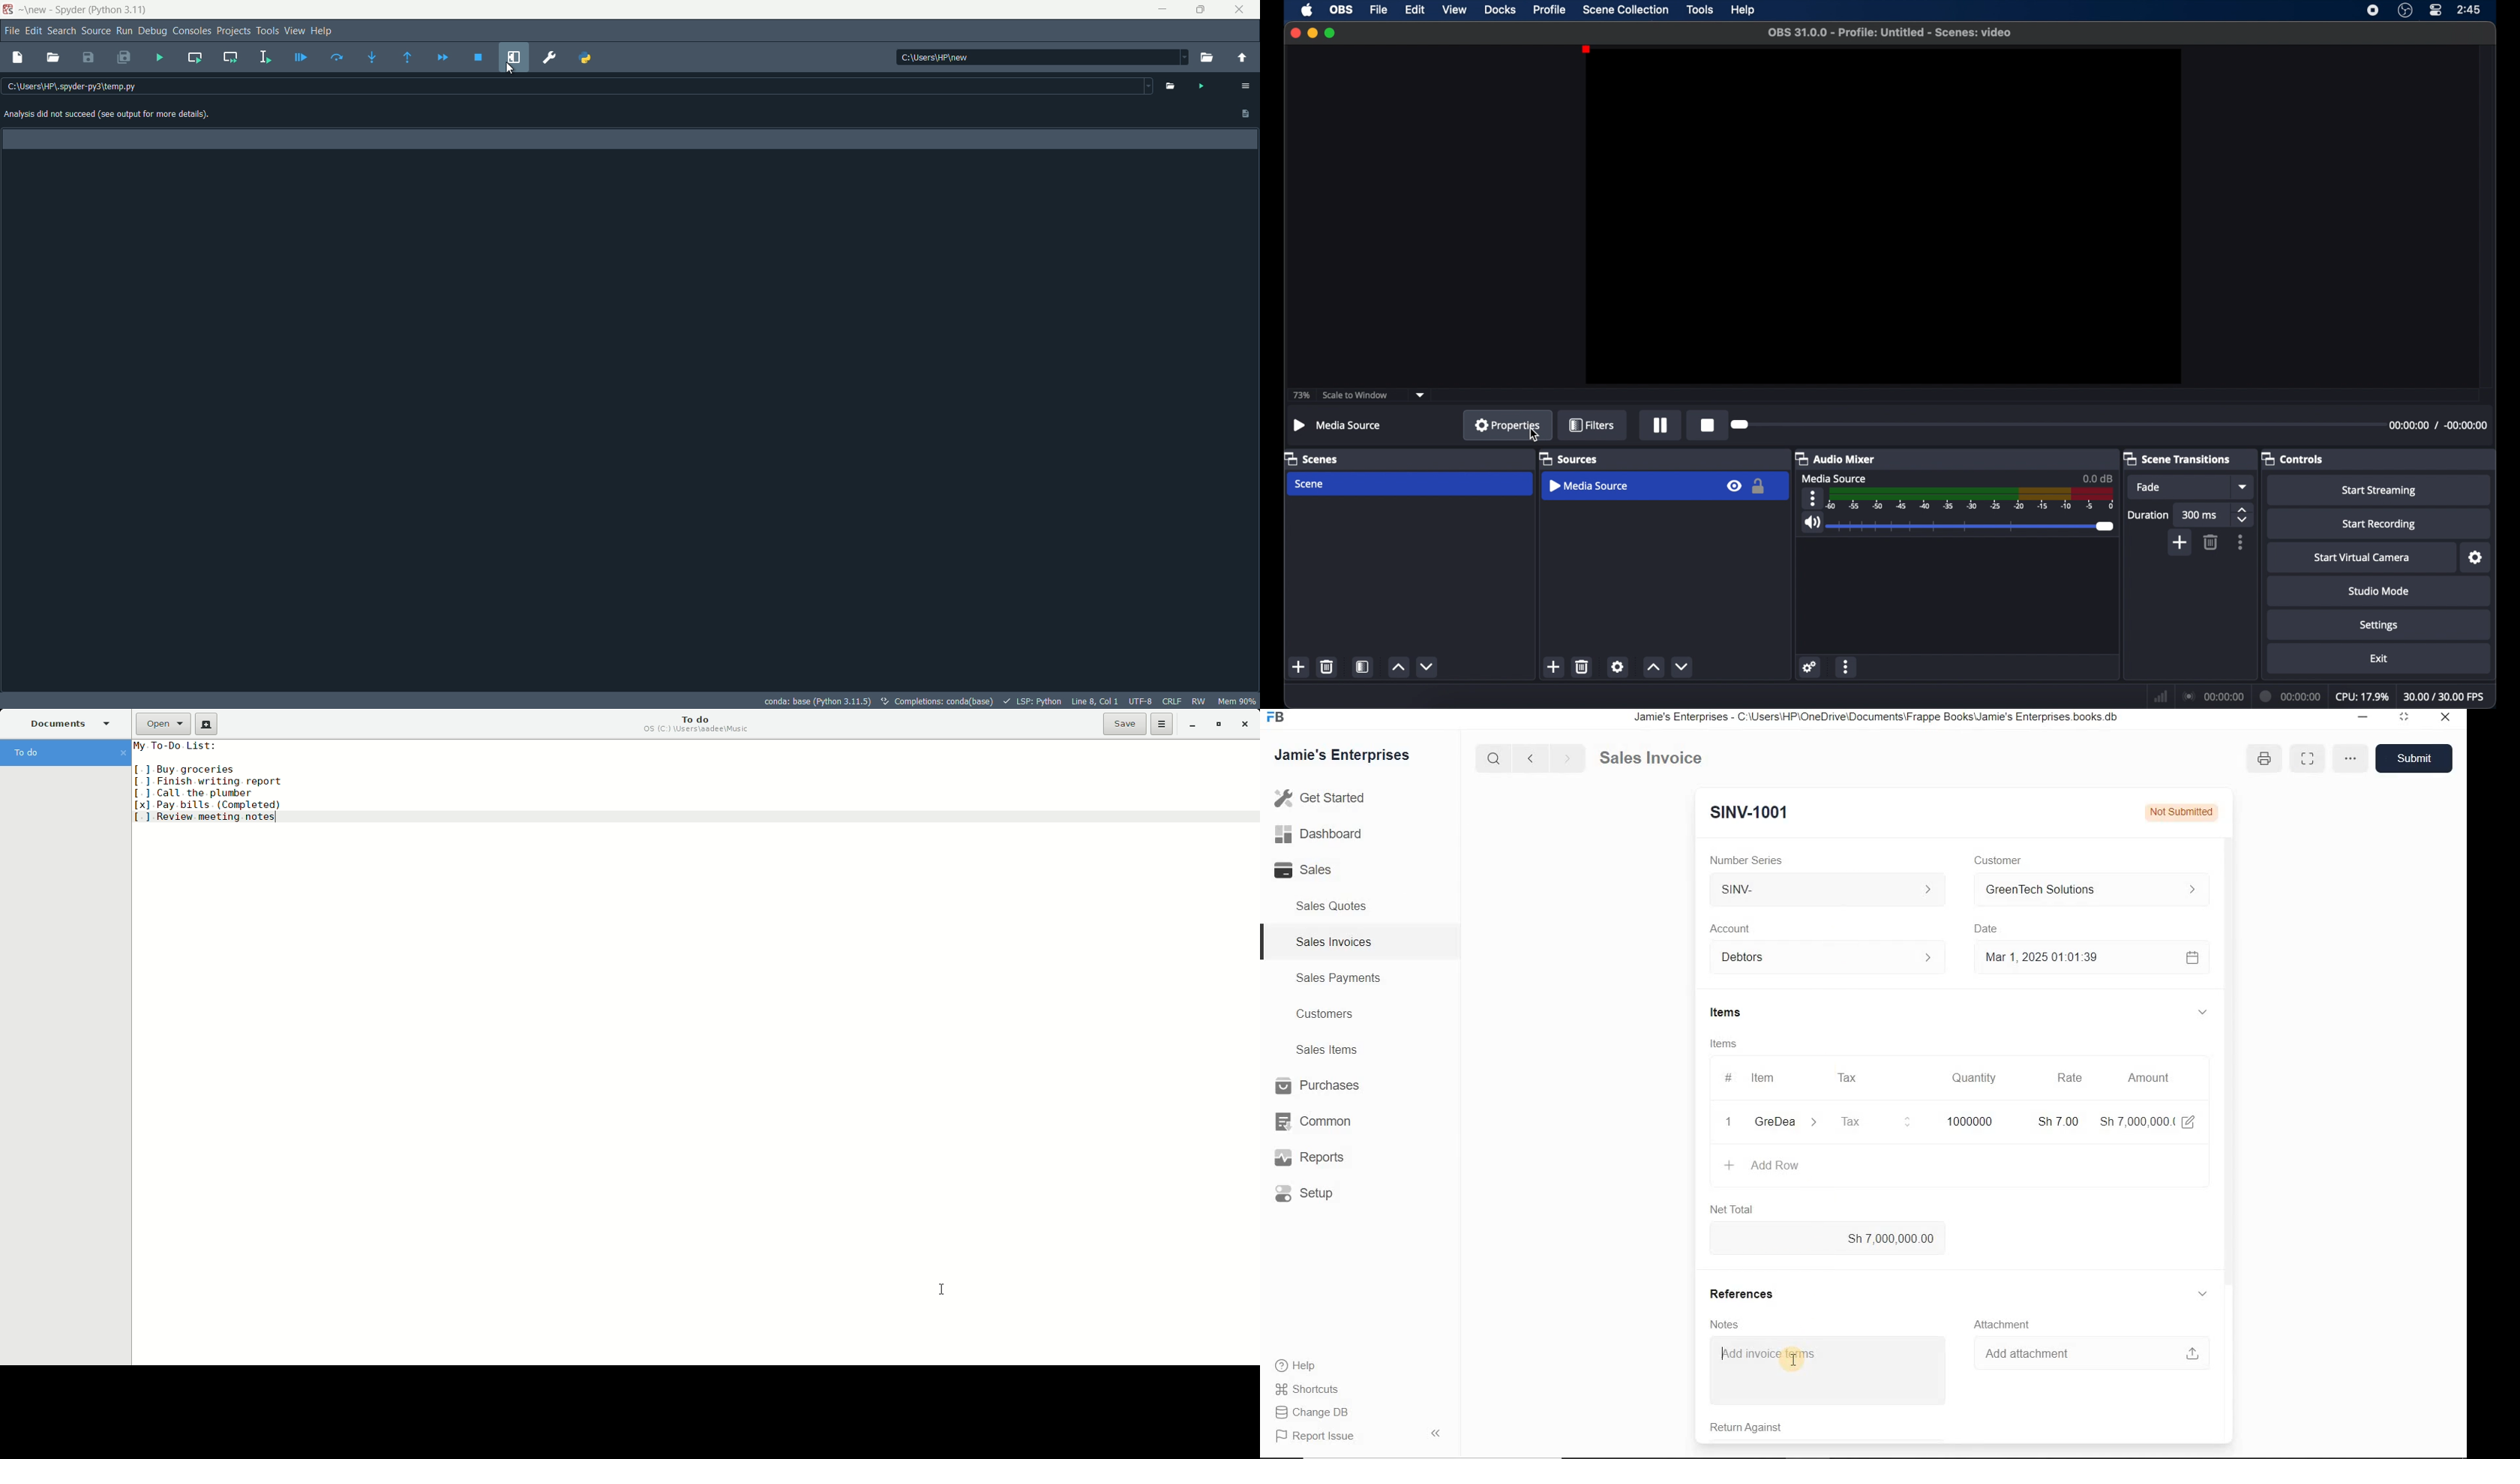  What do you see at coordinates (1972, 499) in the screenshot?
I see `timeline scale` at bounding box center [1972, 499].